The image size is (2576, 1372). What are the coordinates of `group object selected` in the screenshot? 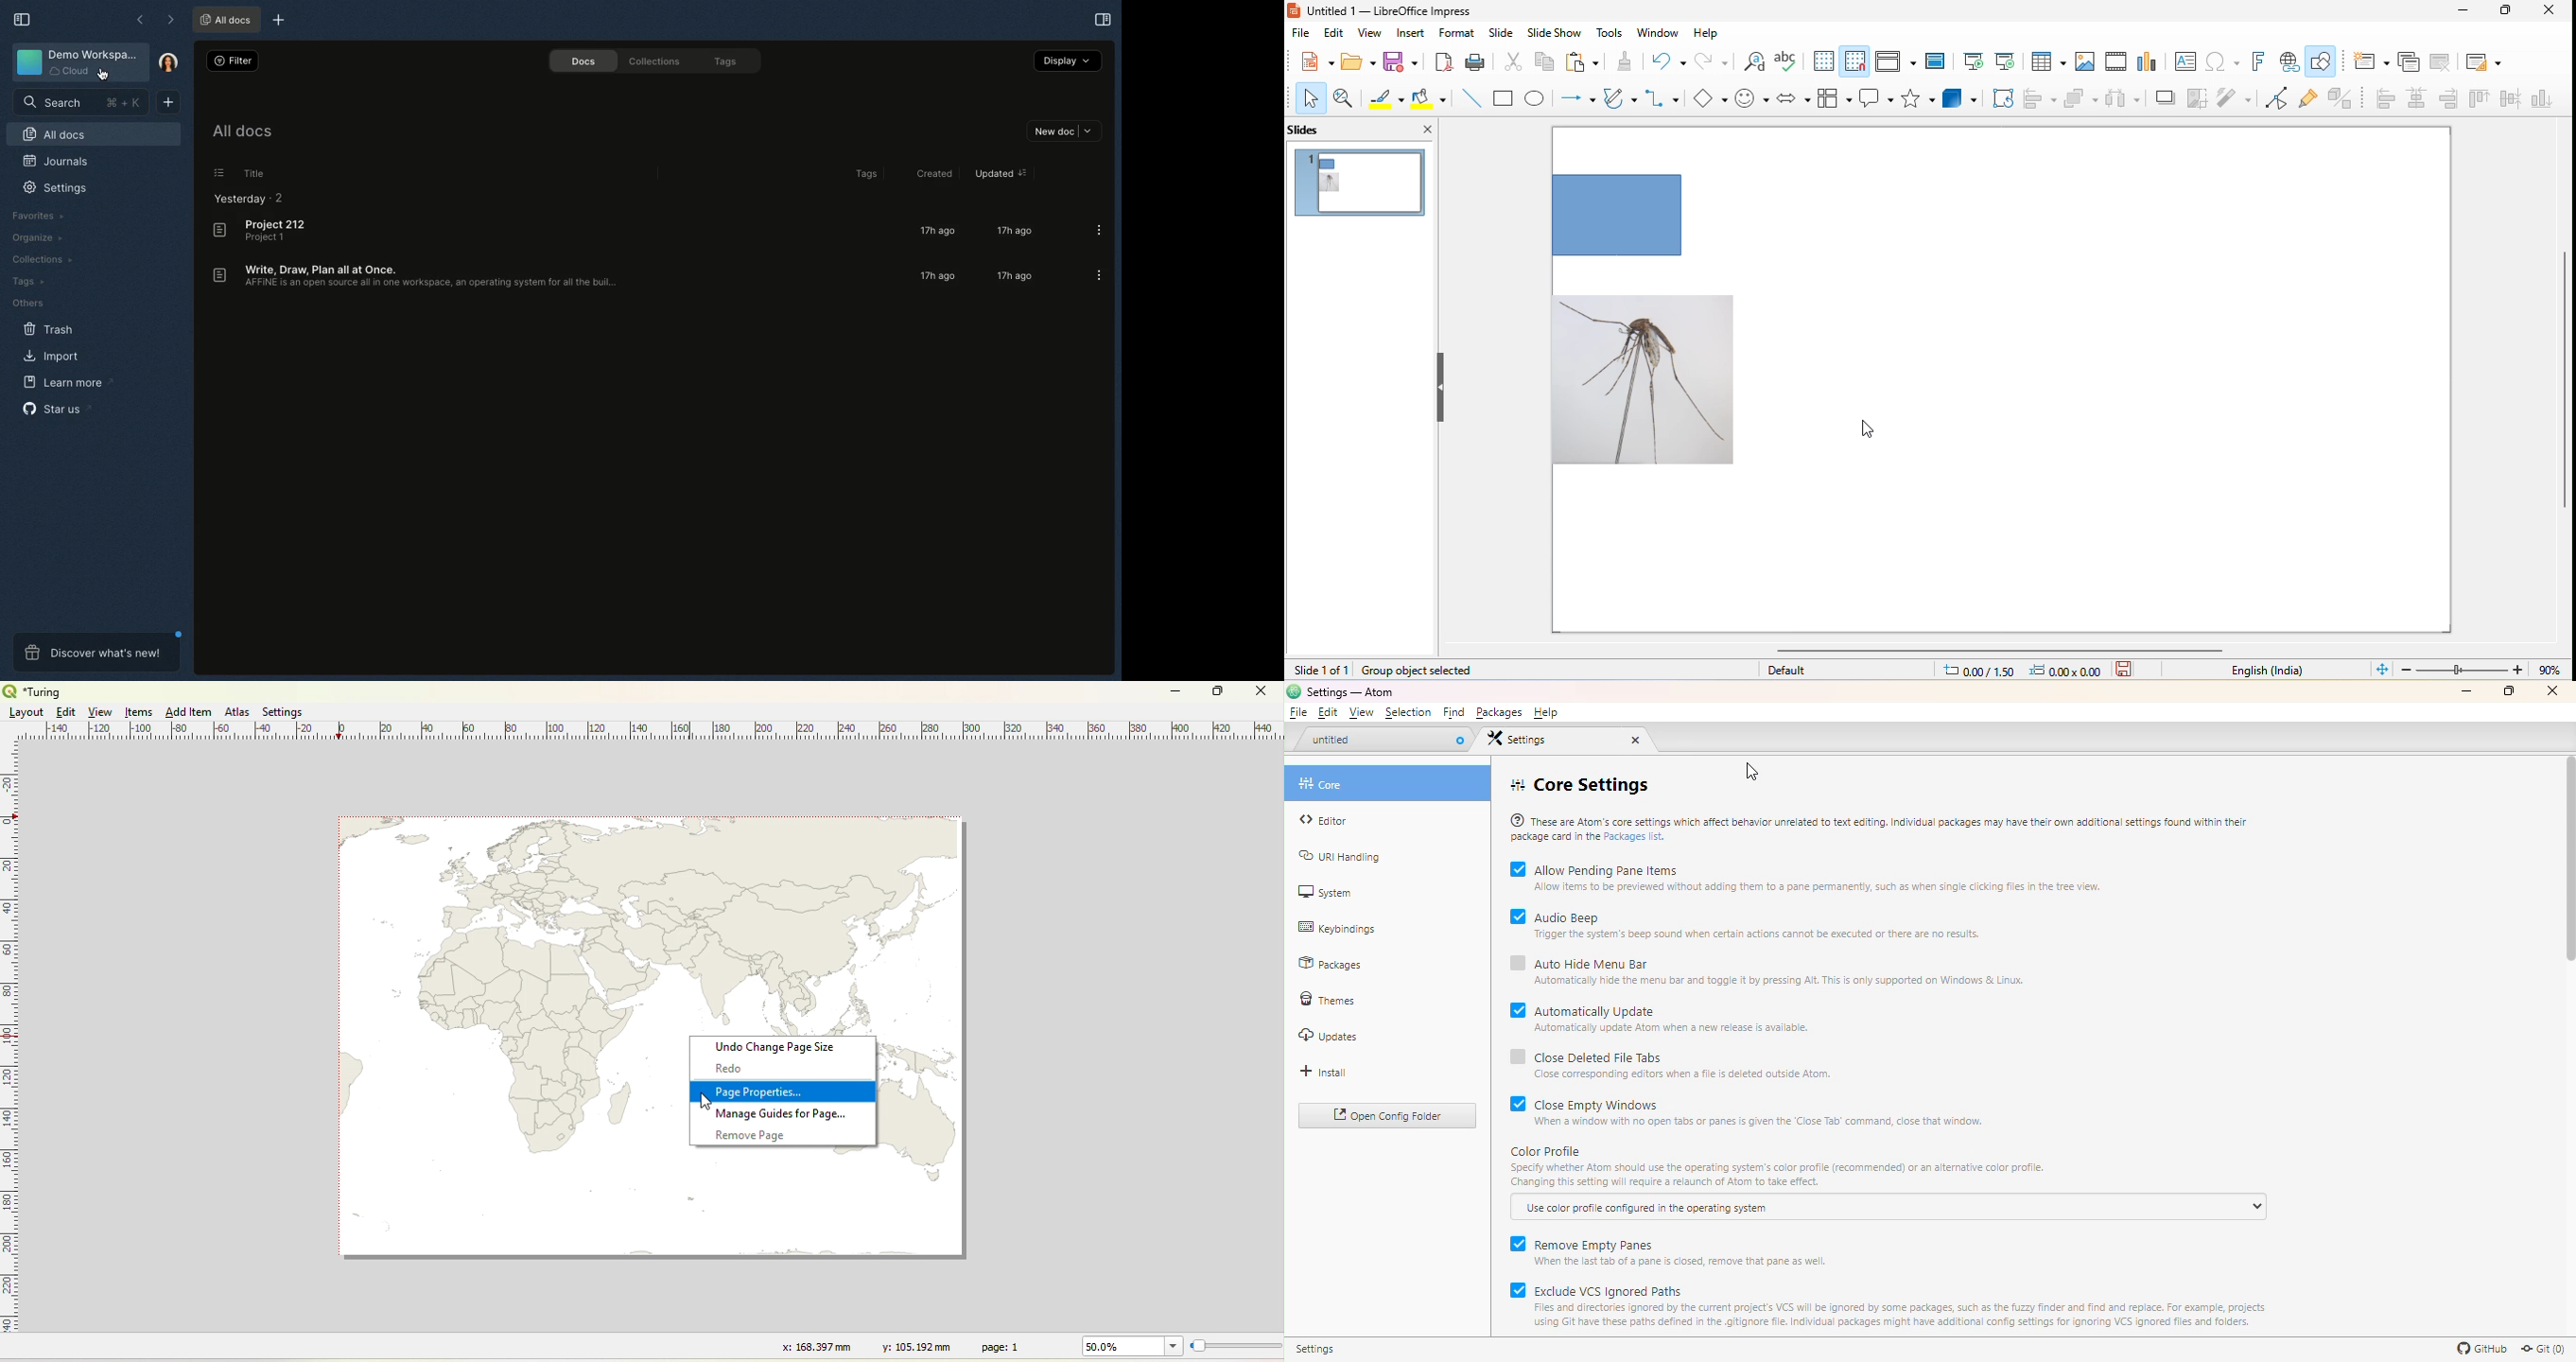 It's located at (1444, 669).